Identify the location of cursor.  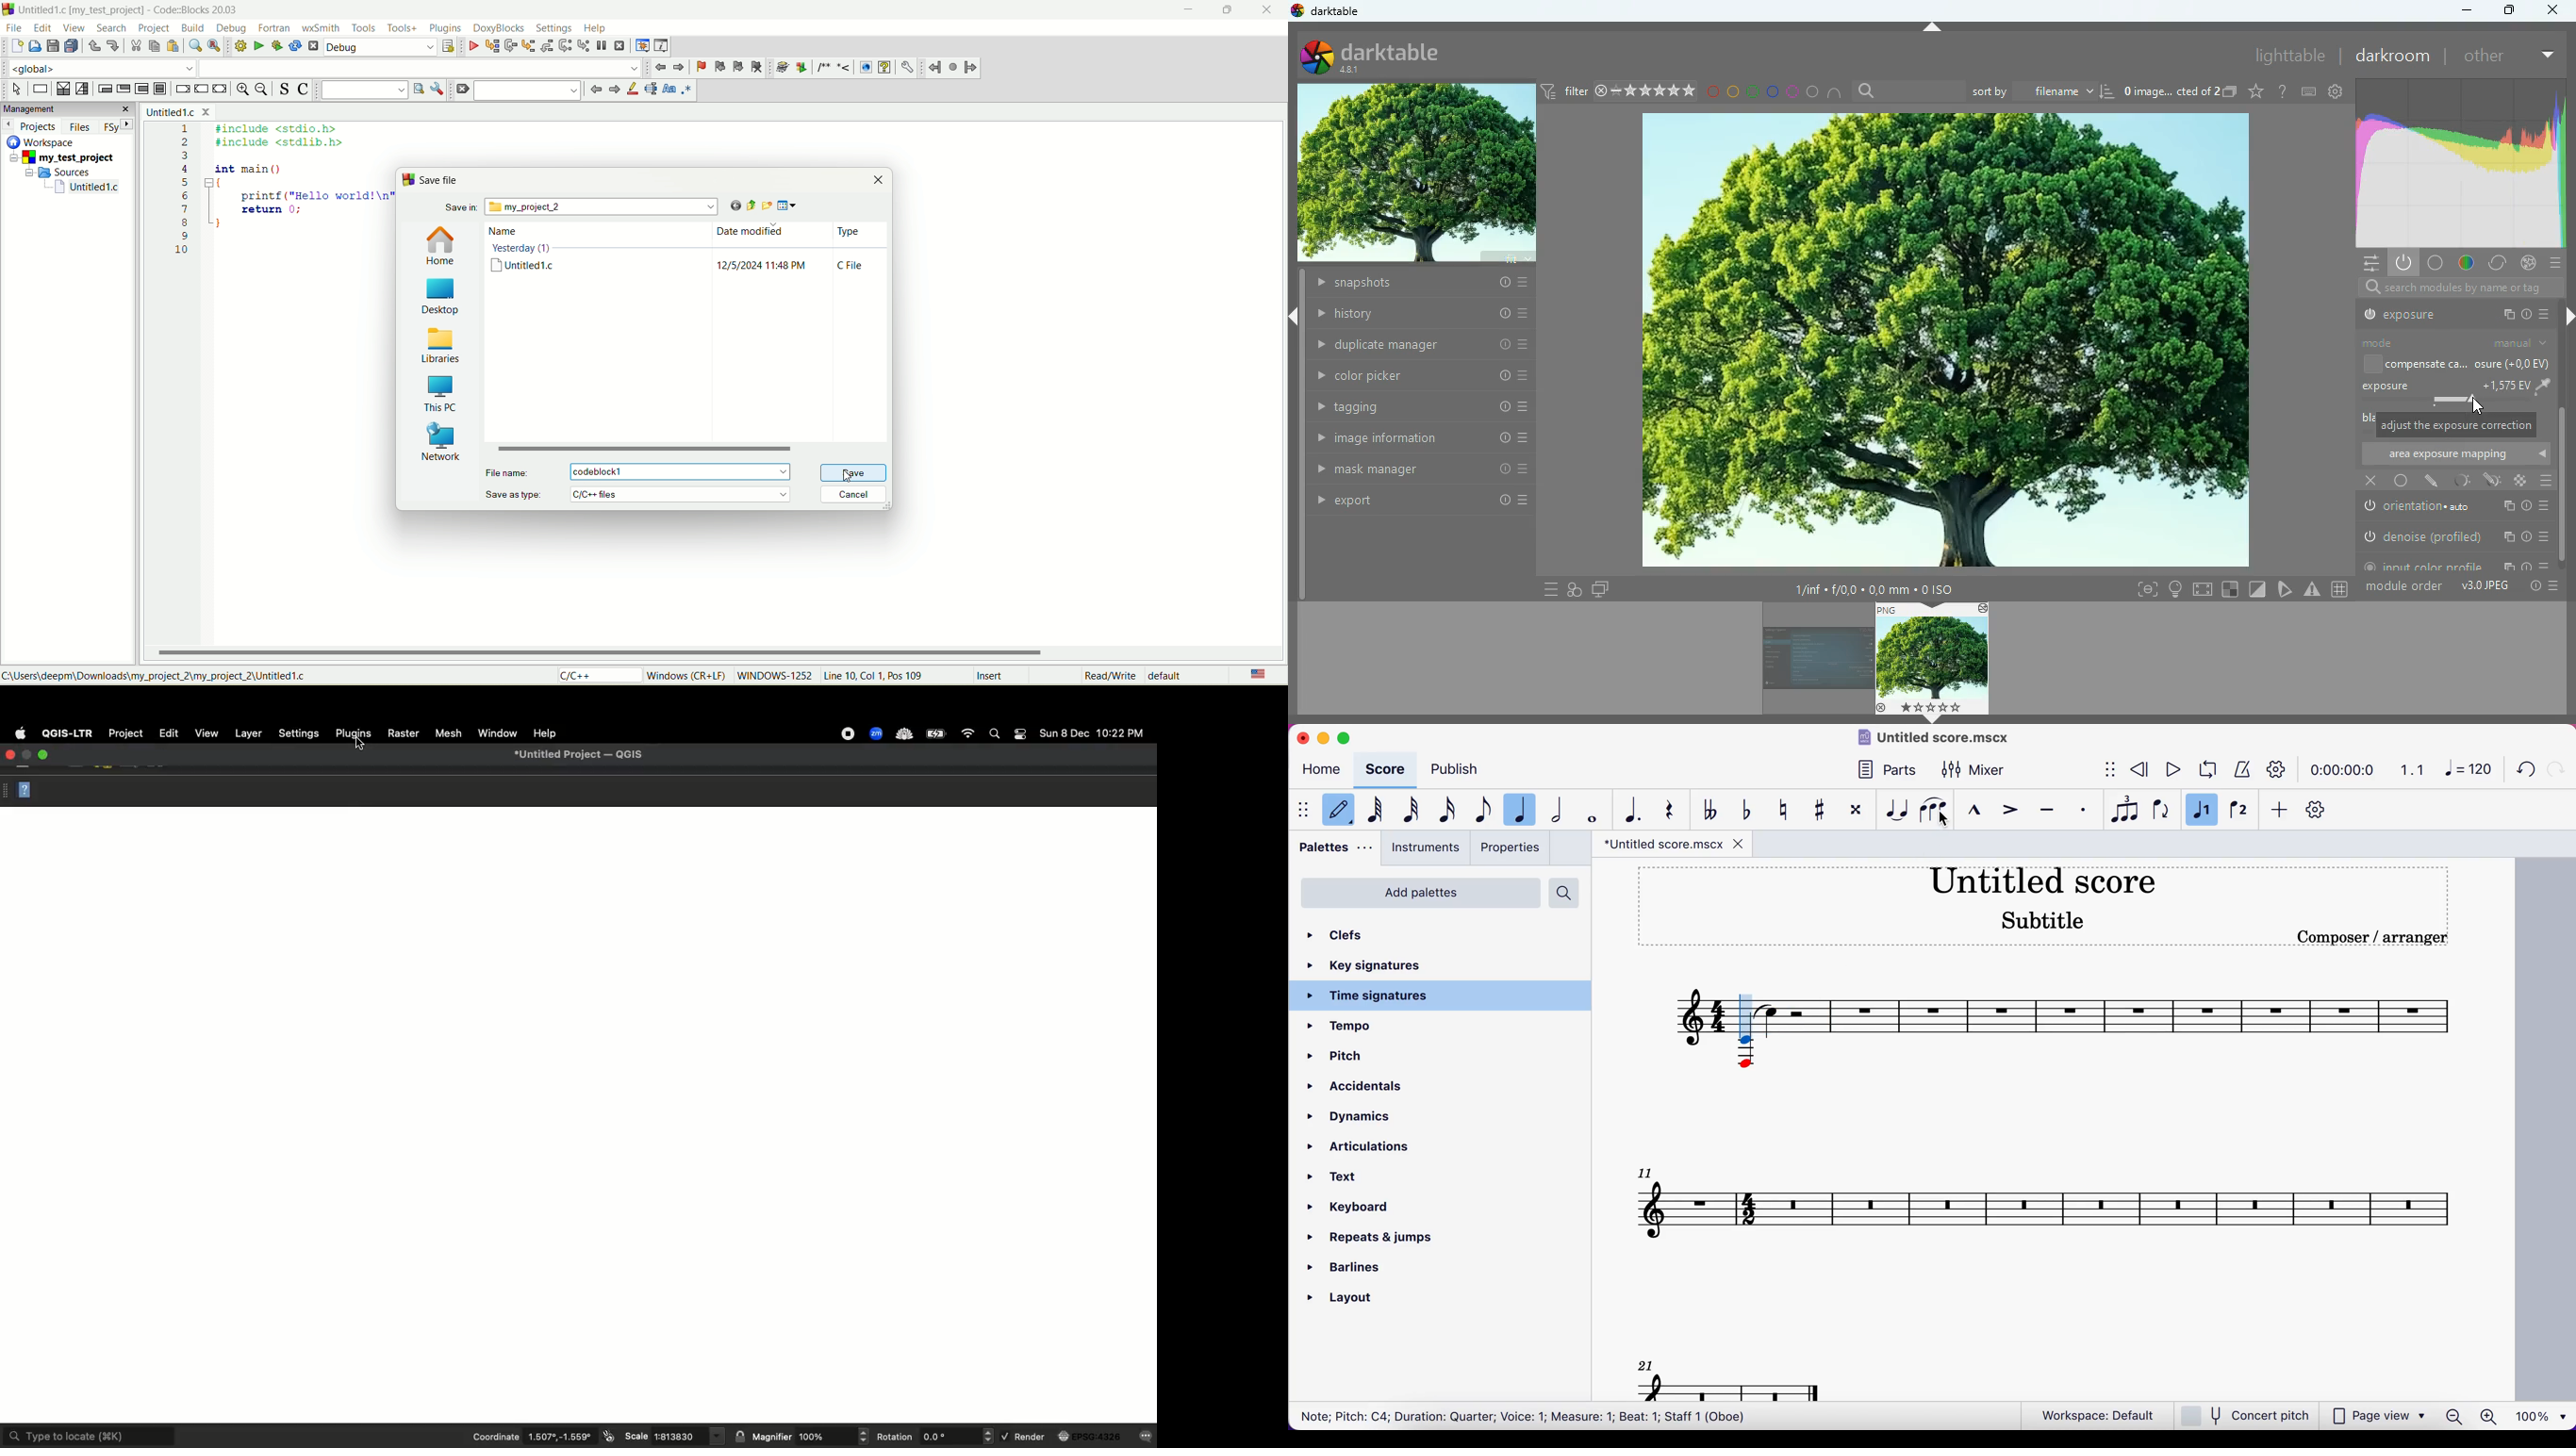
(1748, 1020).